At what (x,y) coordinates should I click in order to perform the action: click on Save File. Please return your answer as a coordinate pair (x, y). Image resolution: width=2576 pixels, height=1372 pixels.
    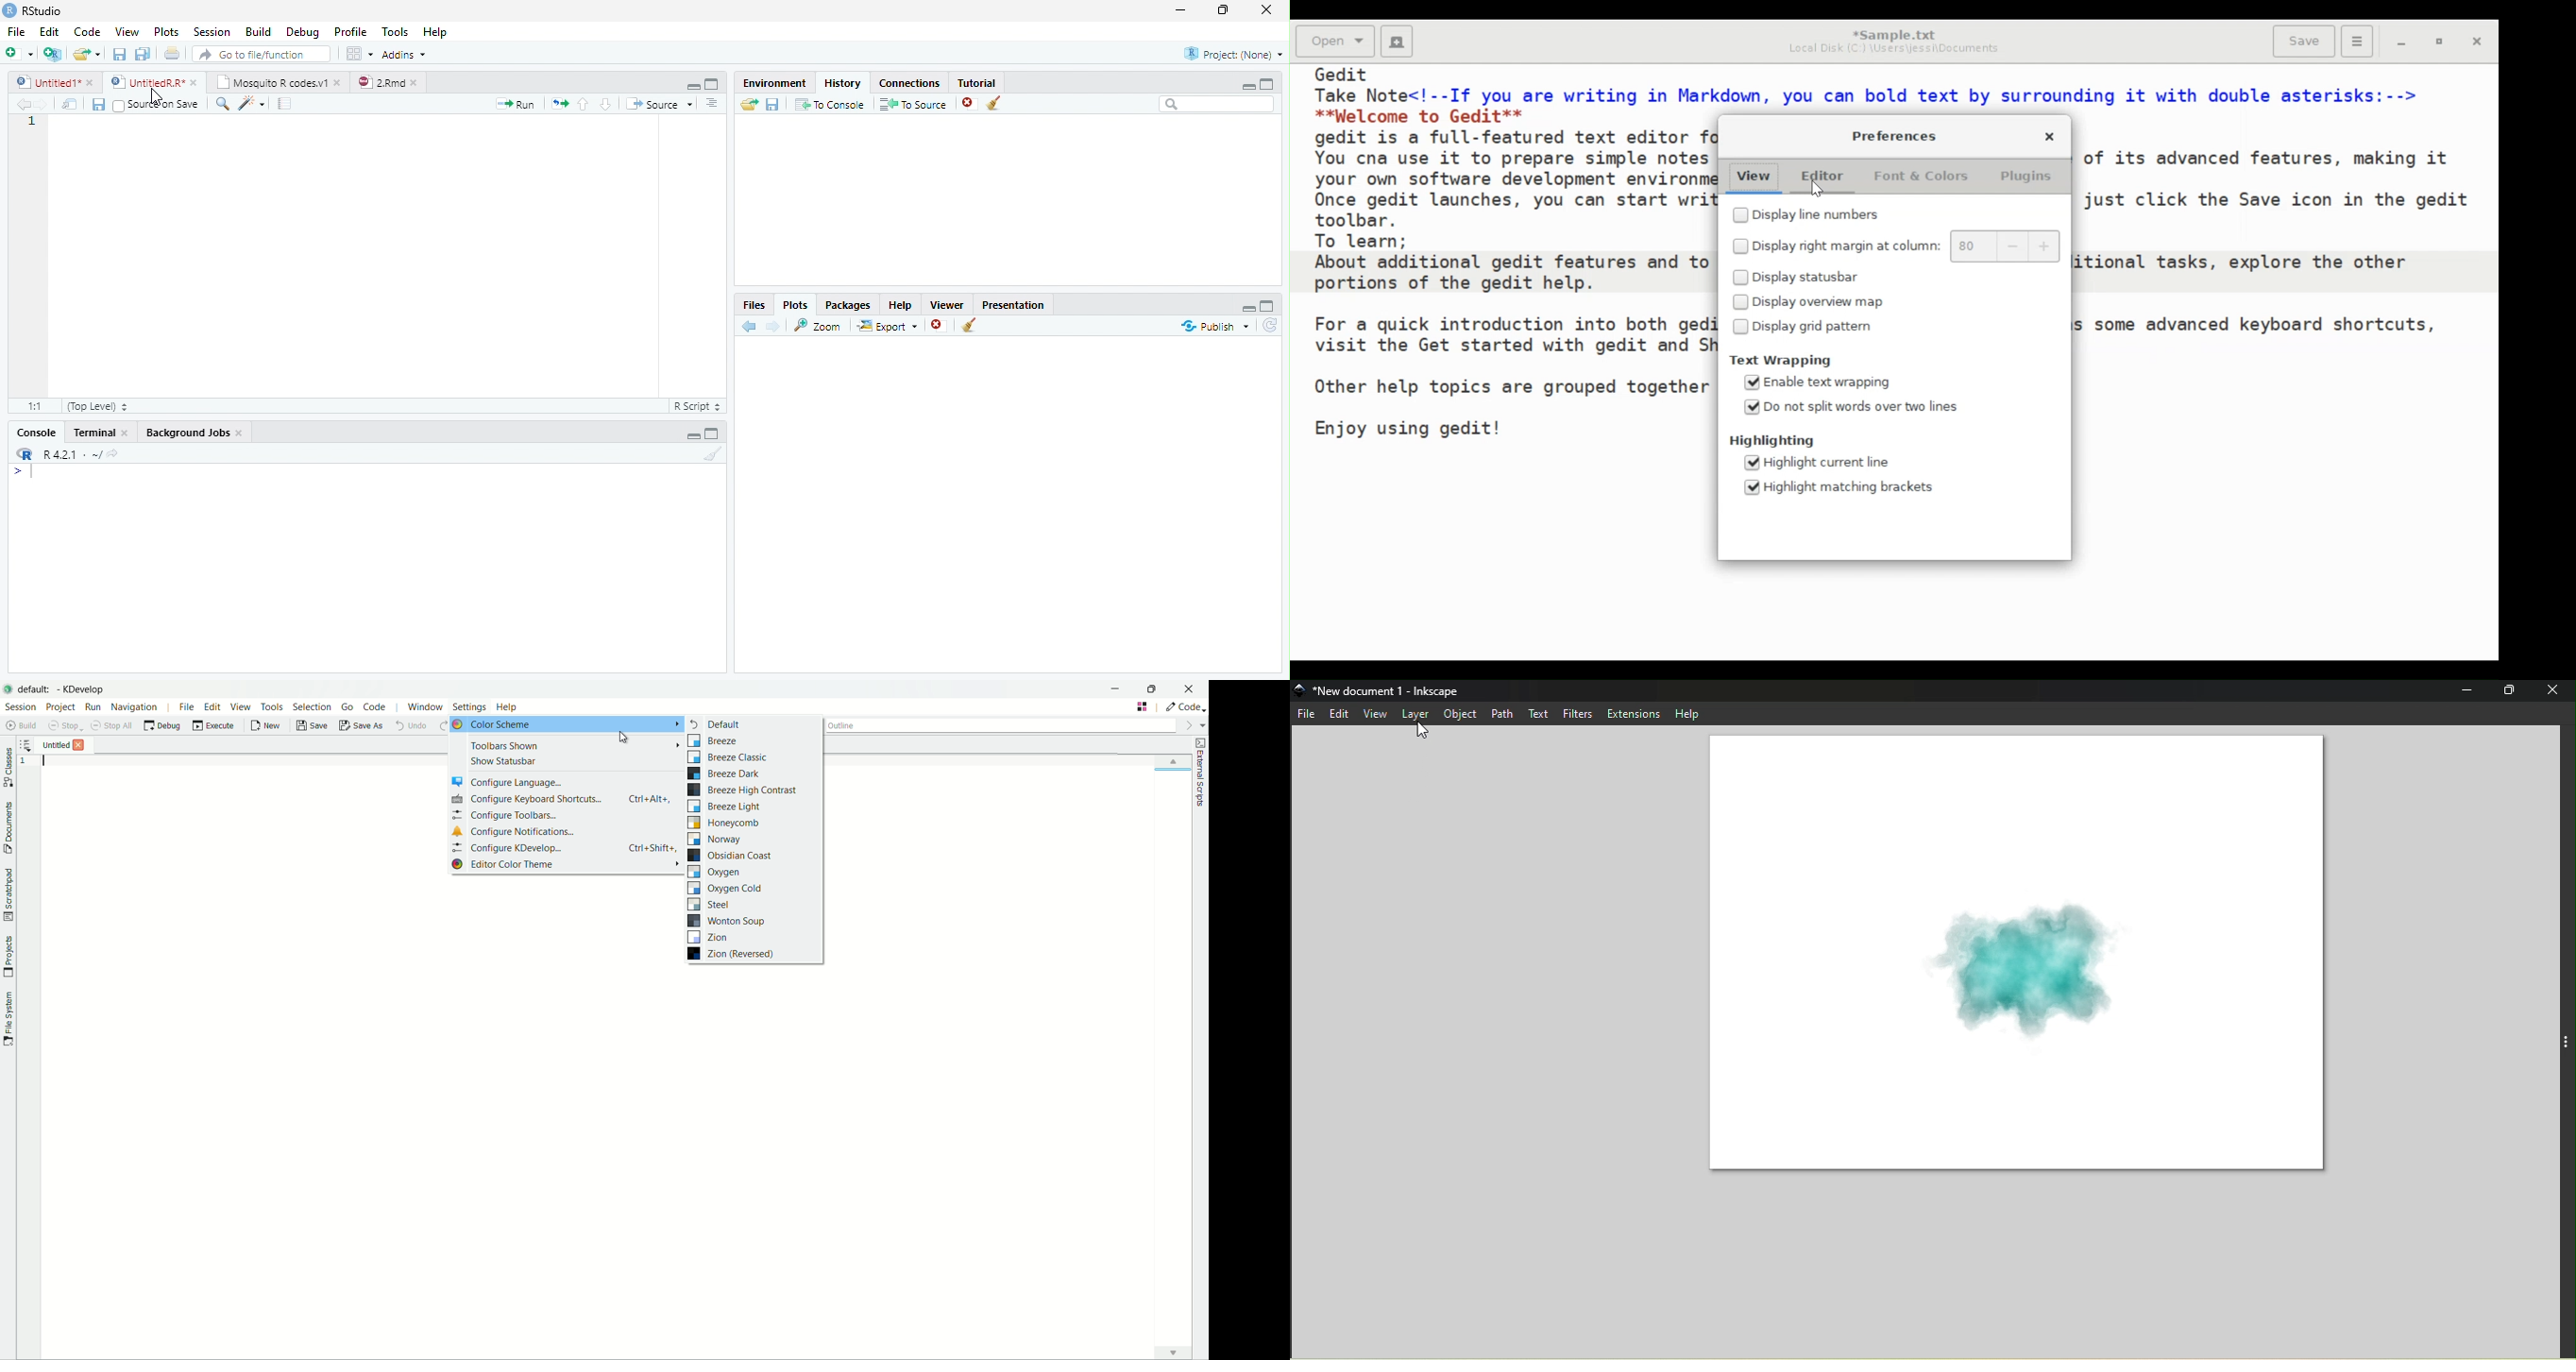
    Looking at the image, I should click on (773, 104).